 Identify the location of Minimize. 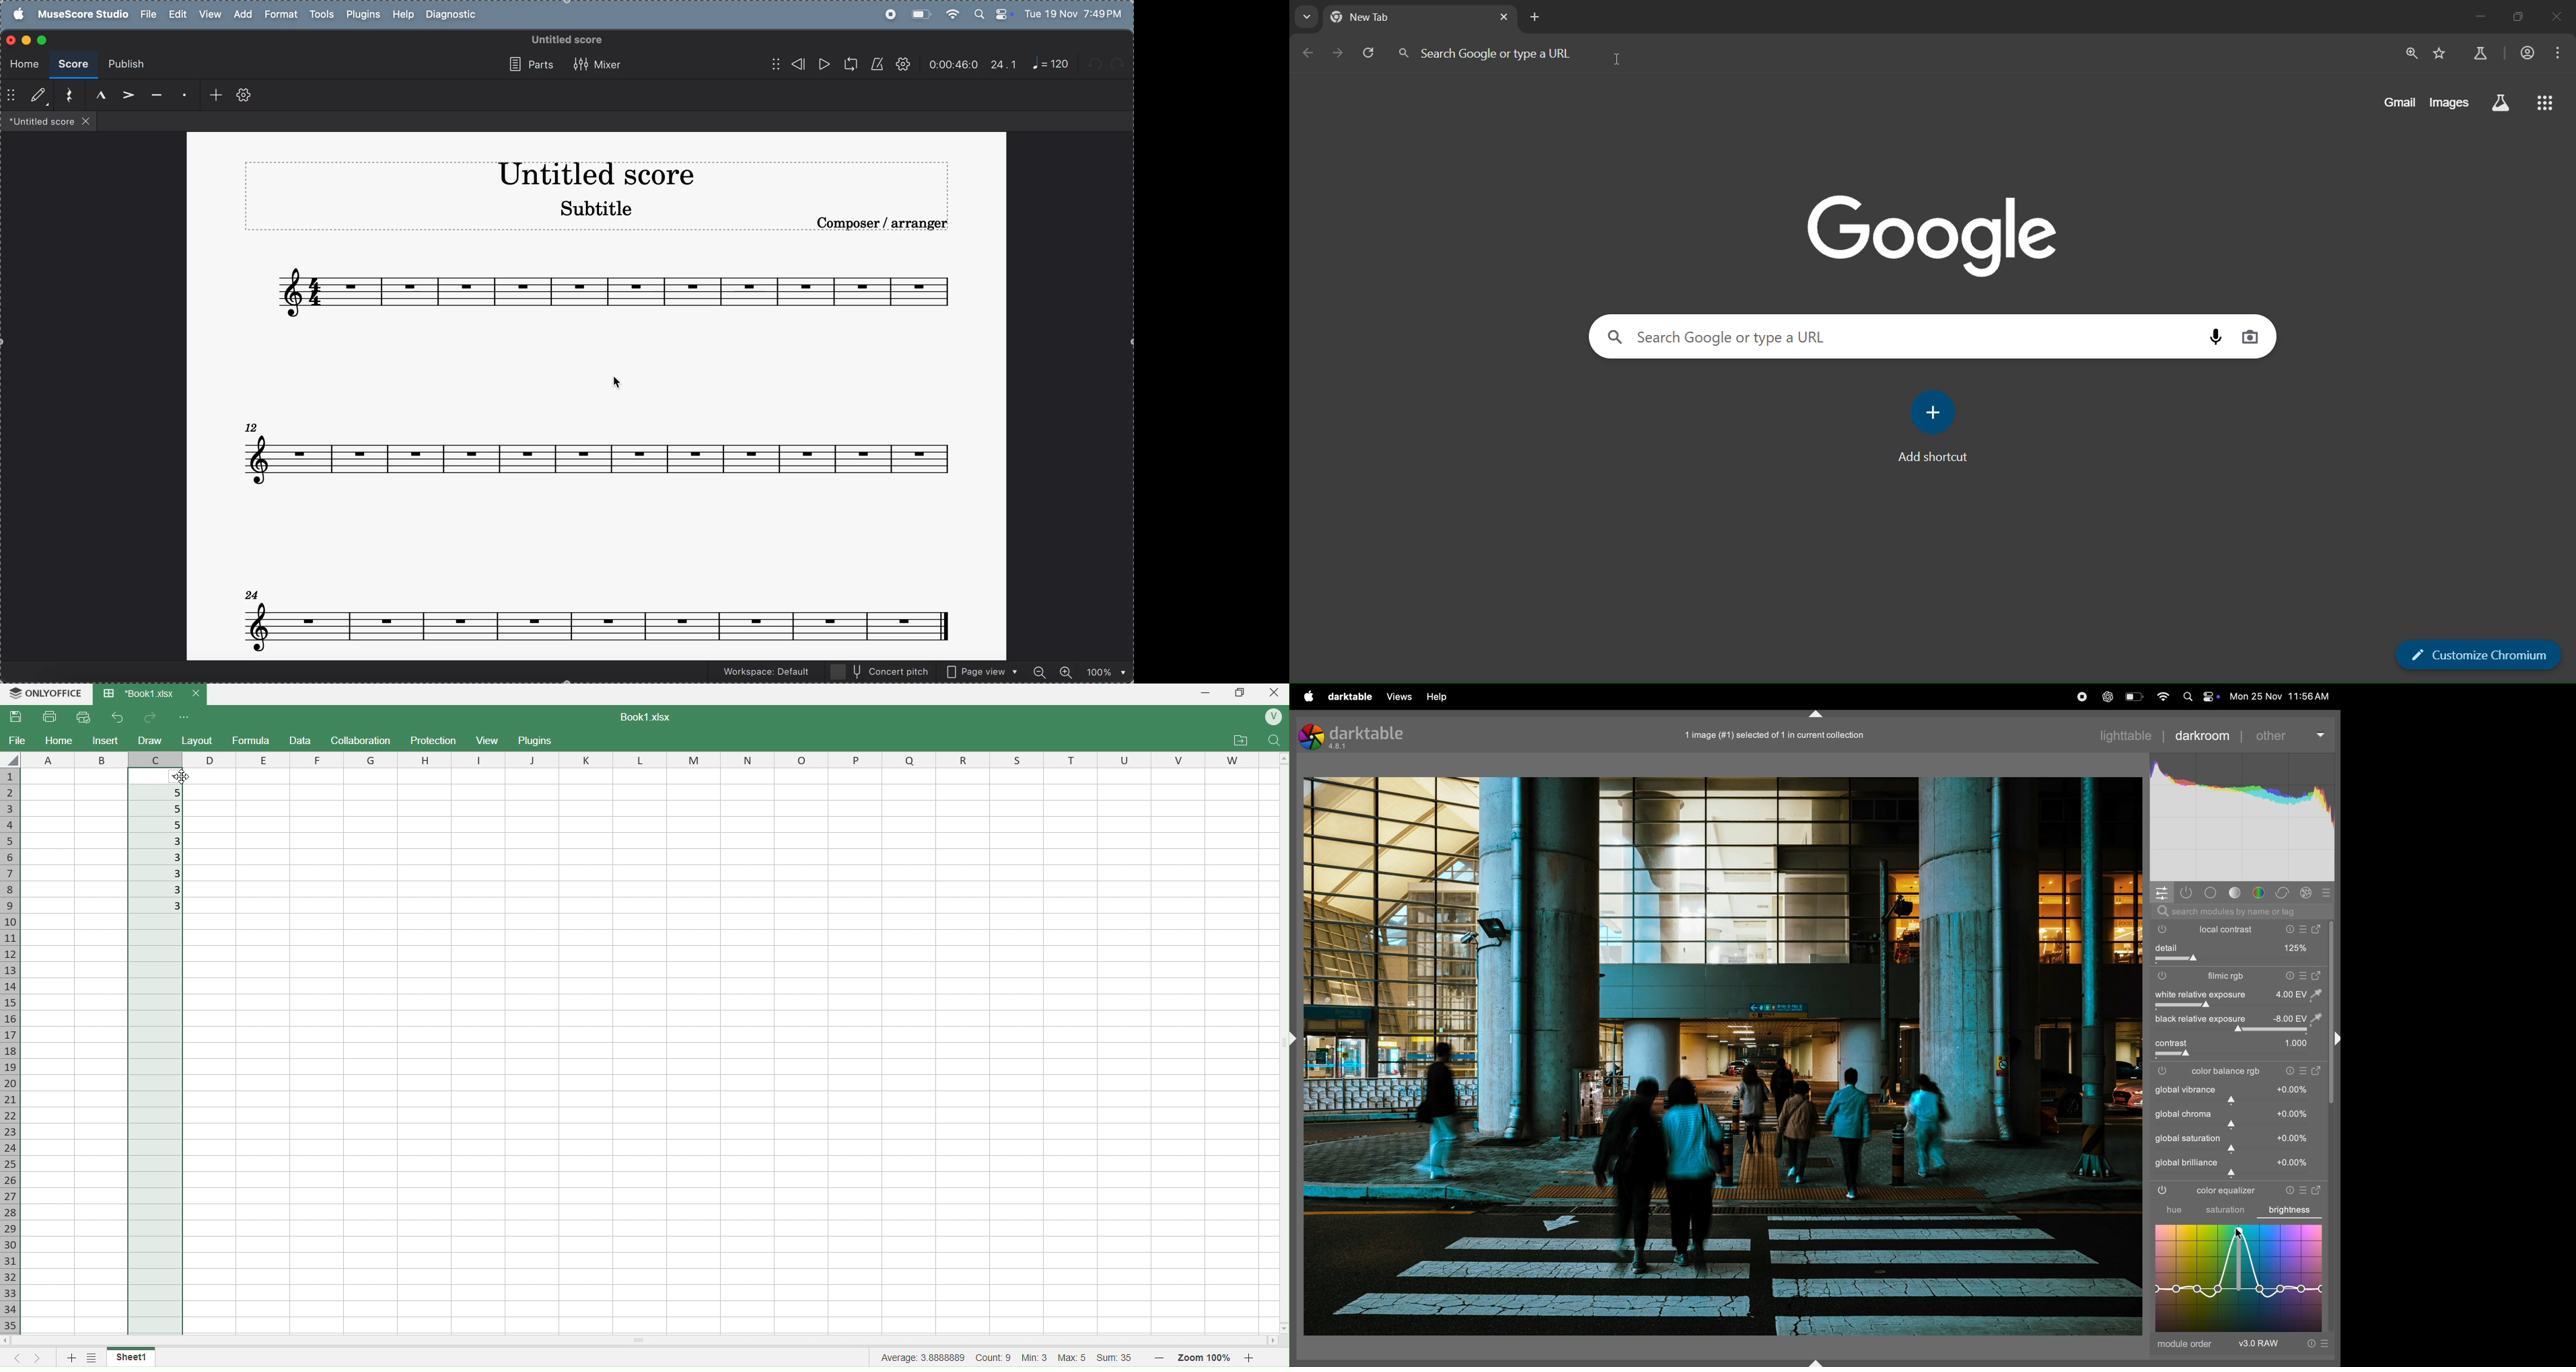
(1207, 693).